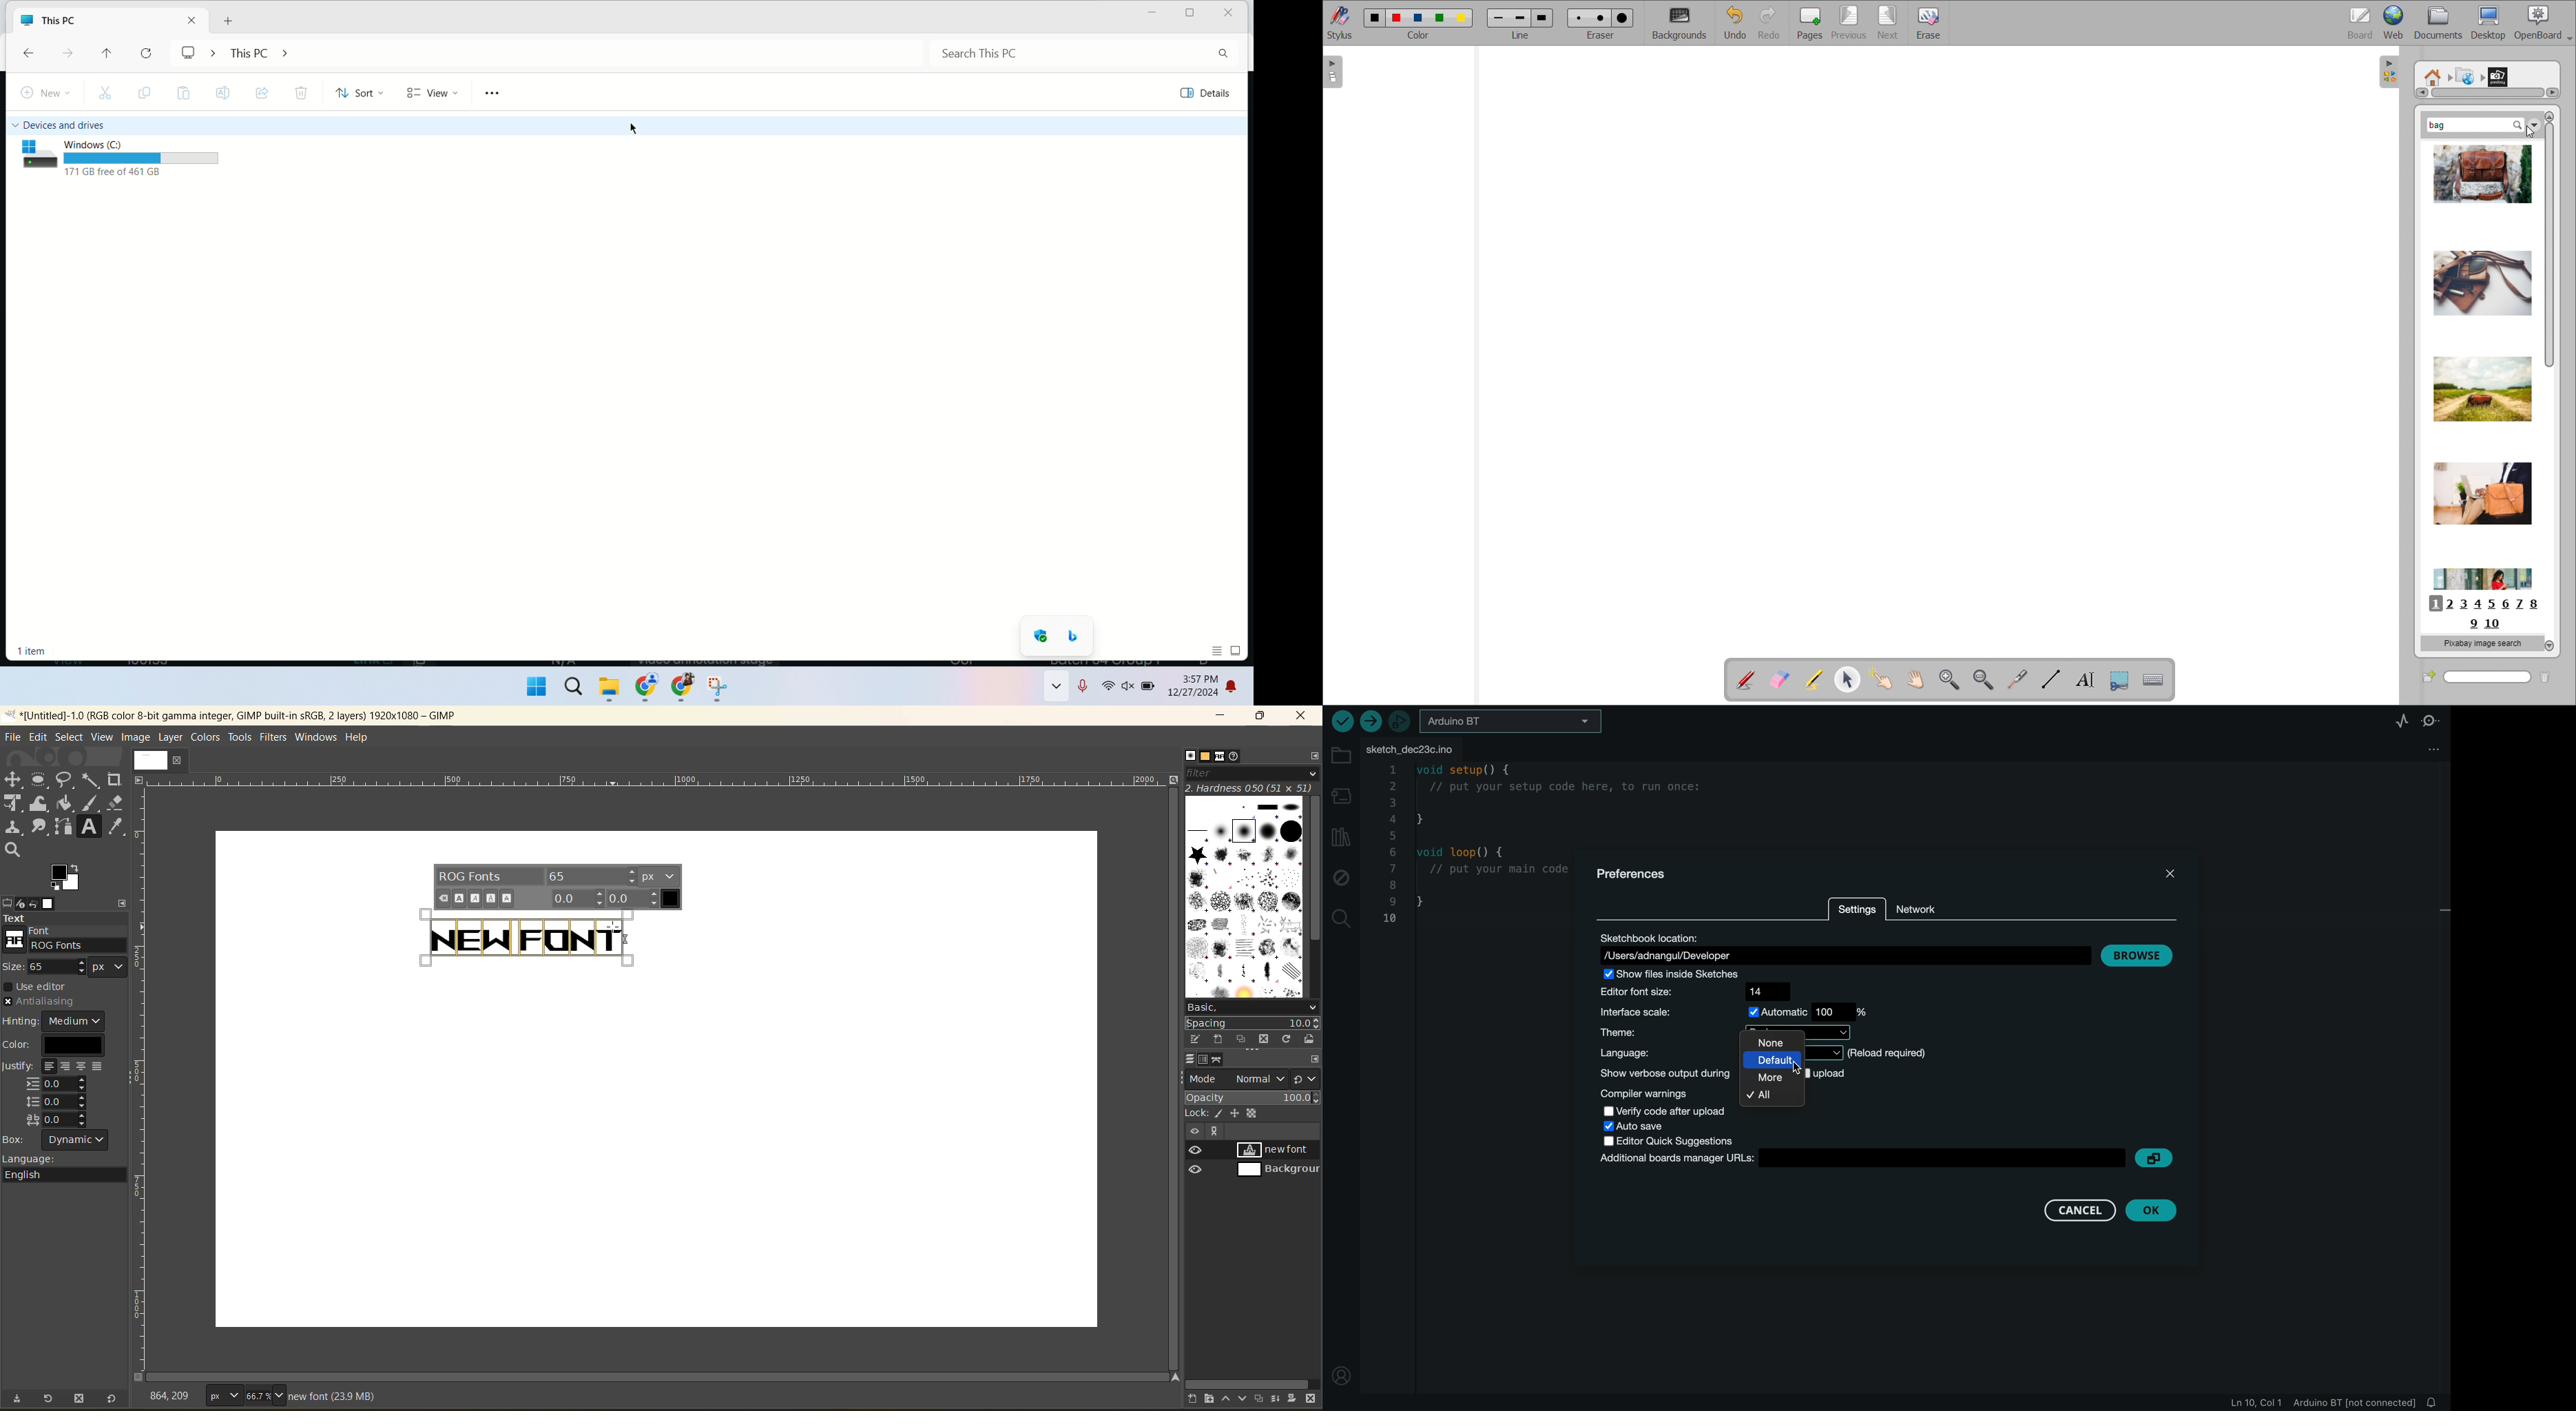 The image size is (2576, 1428). What do you see at coordinates (1089, 52) in the screenshot?
I see `search` at bounding box center [1089, 52].